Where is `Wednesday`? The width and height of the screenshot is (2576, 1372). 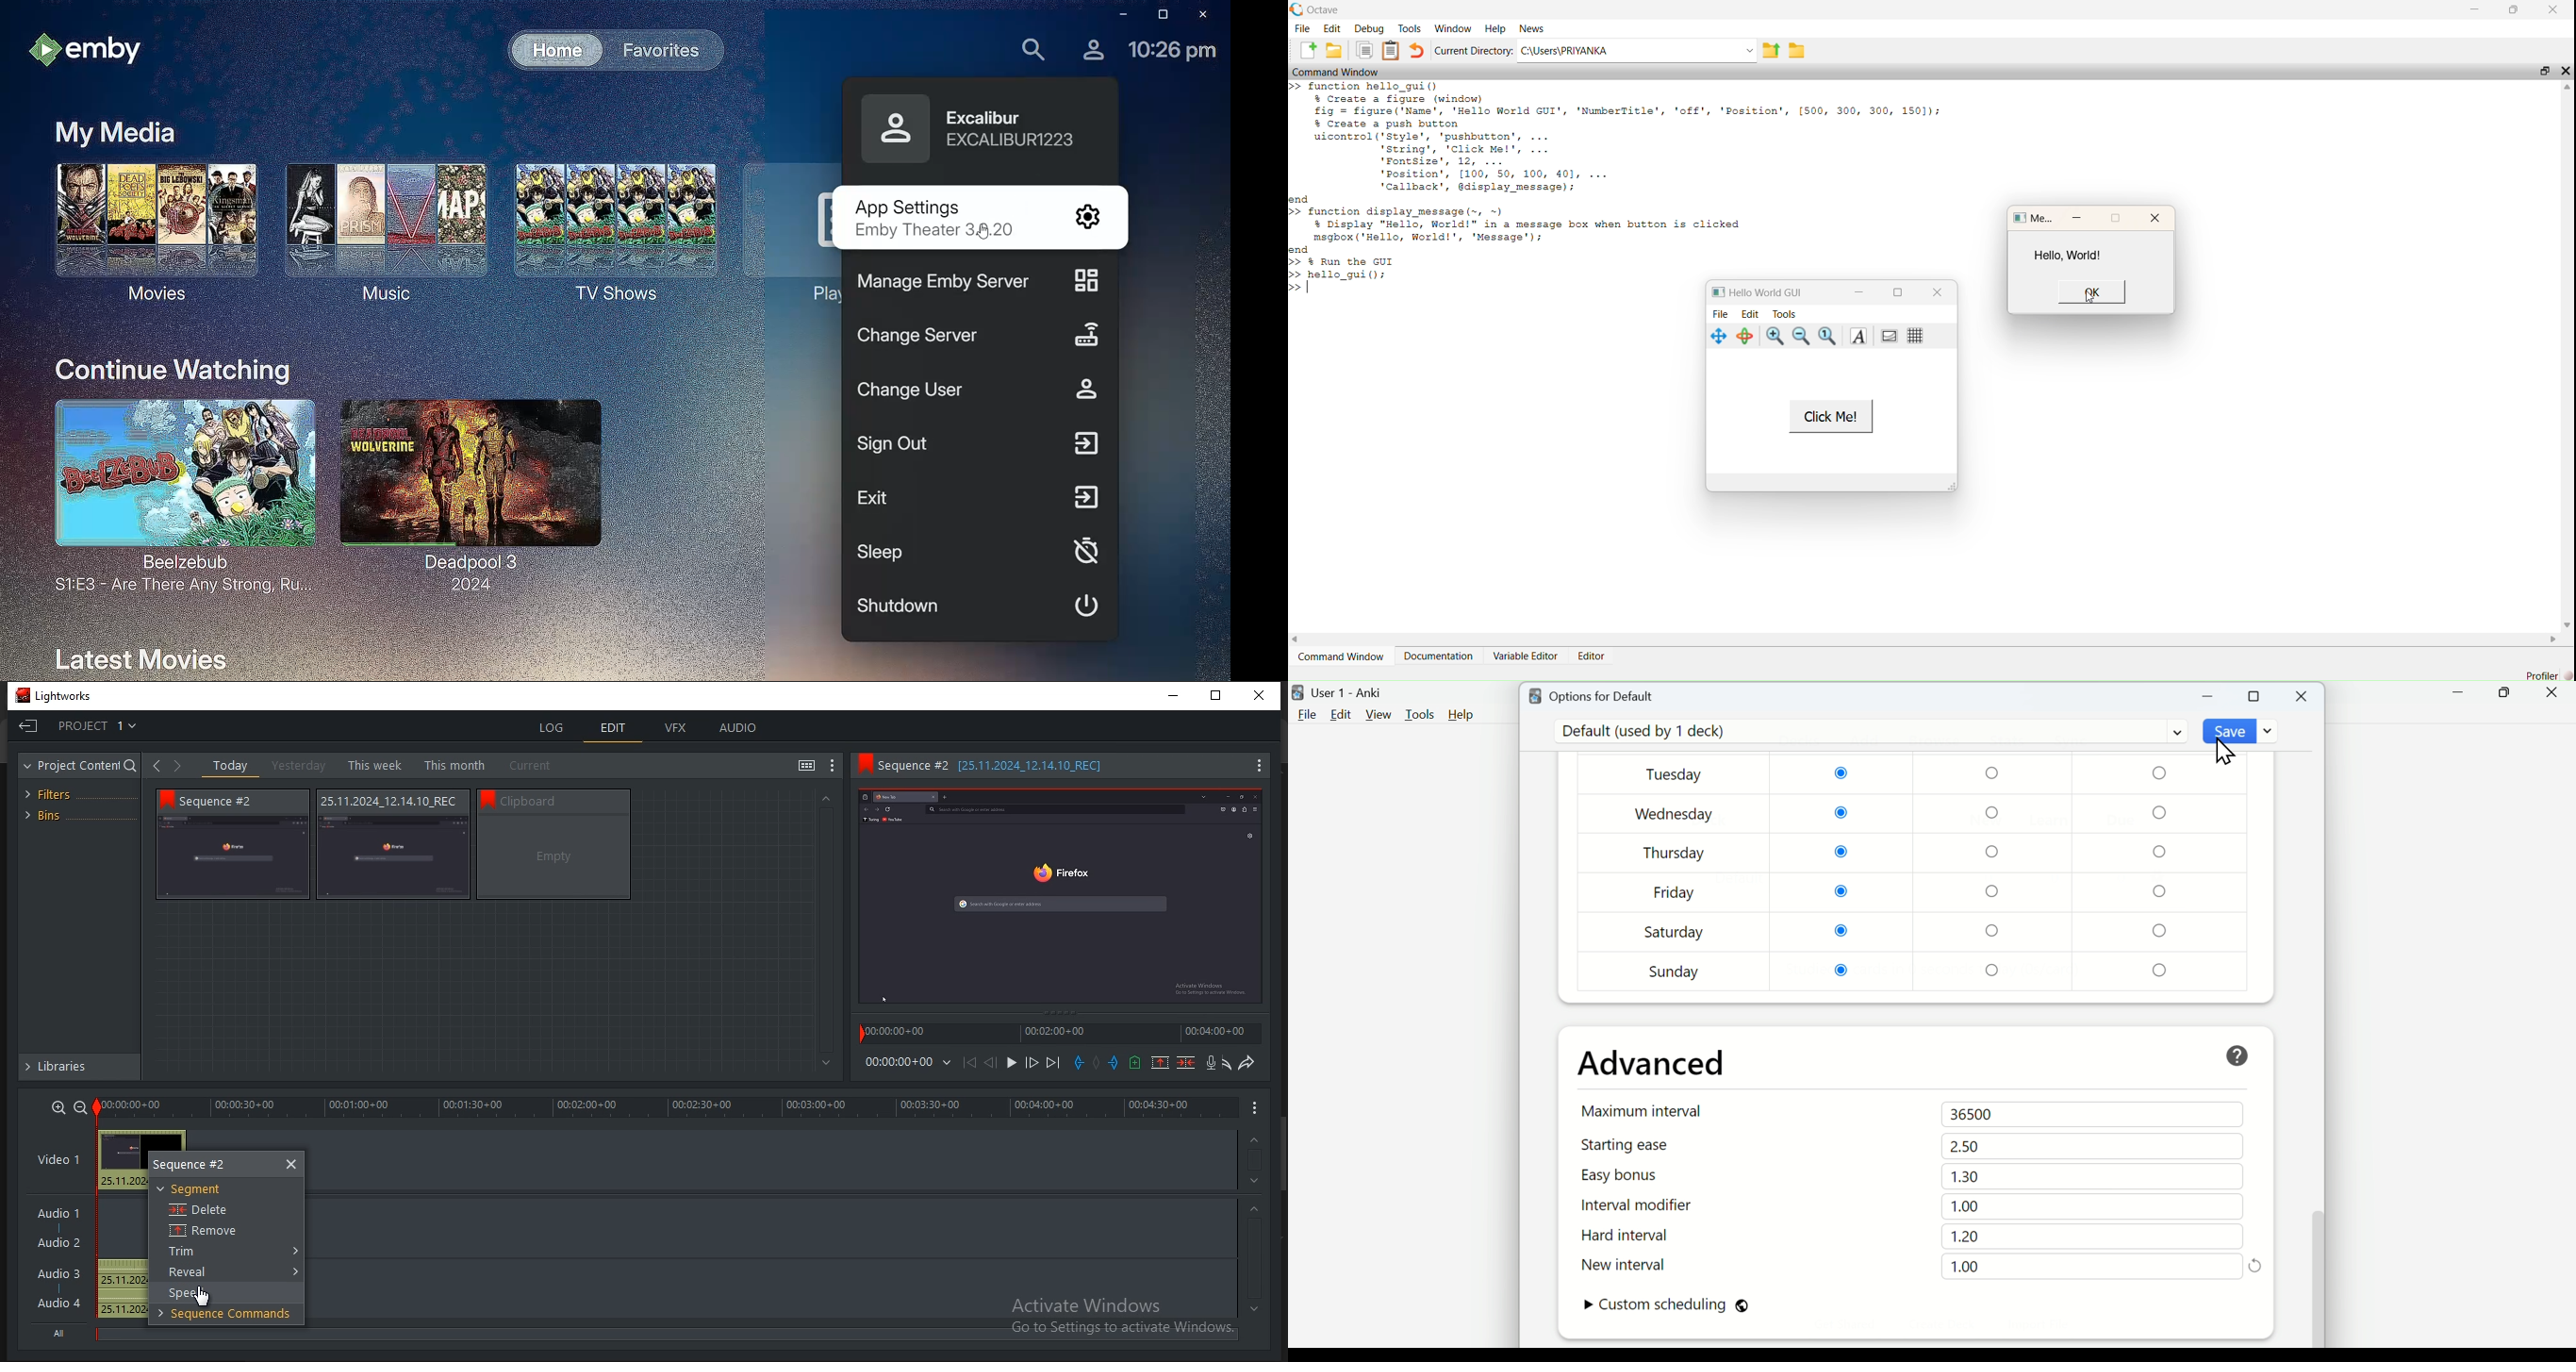 Wednesday is located at coordinates (1675, 815).